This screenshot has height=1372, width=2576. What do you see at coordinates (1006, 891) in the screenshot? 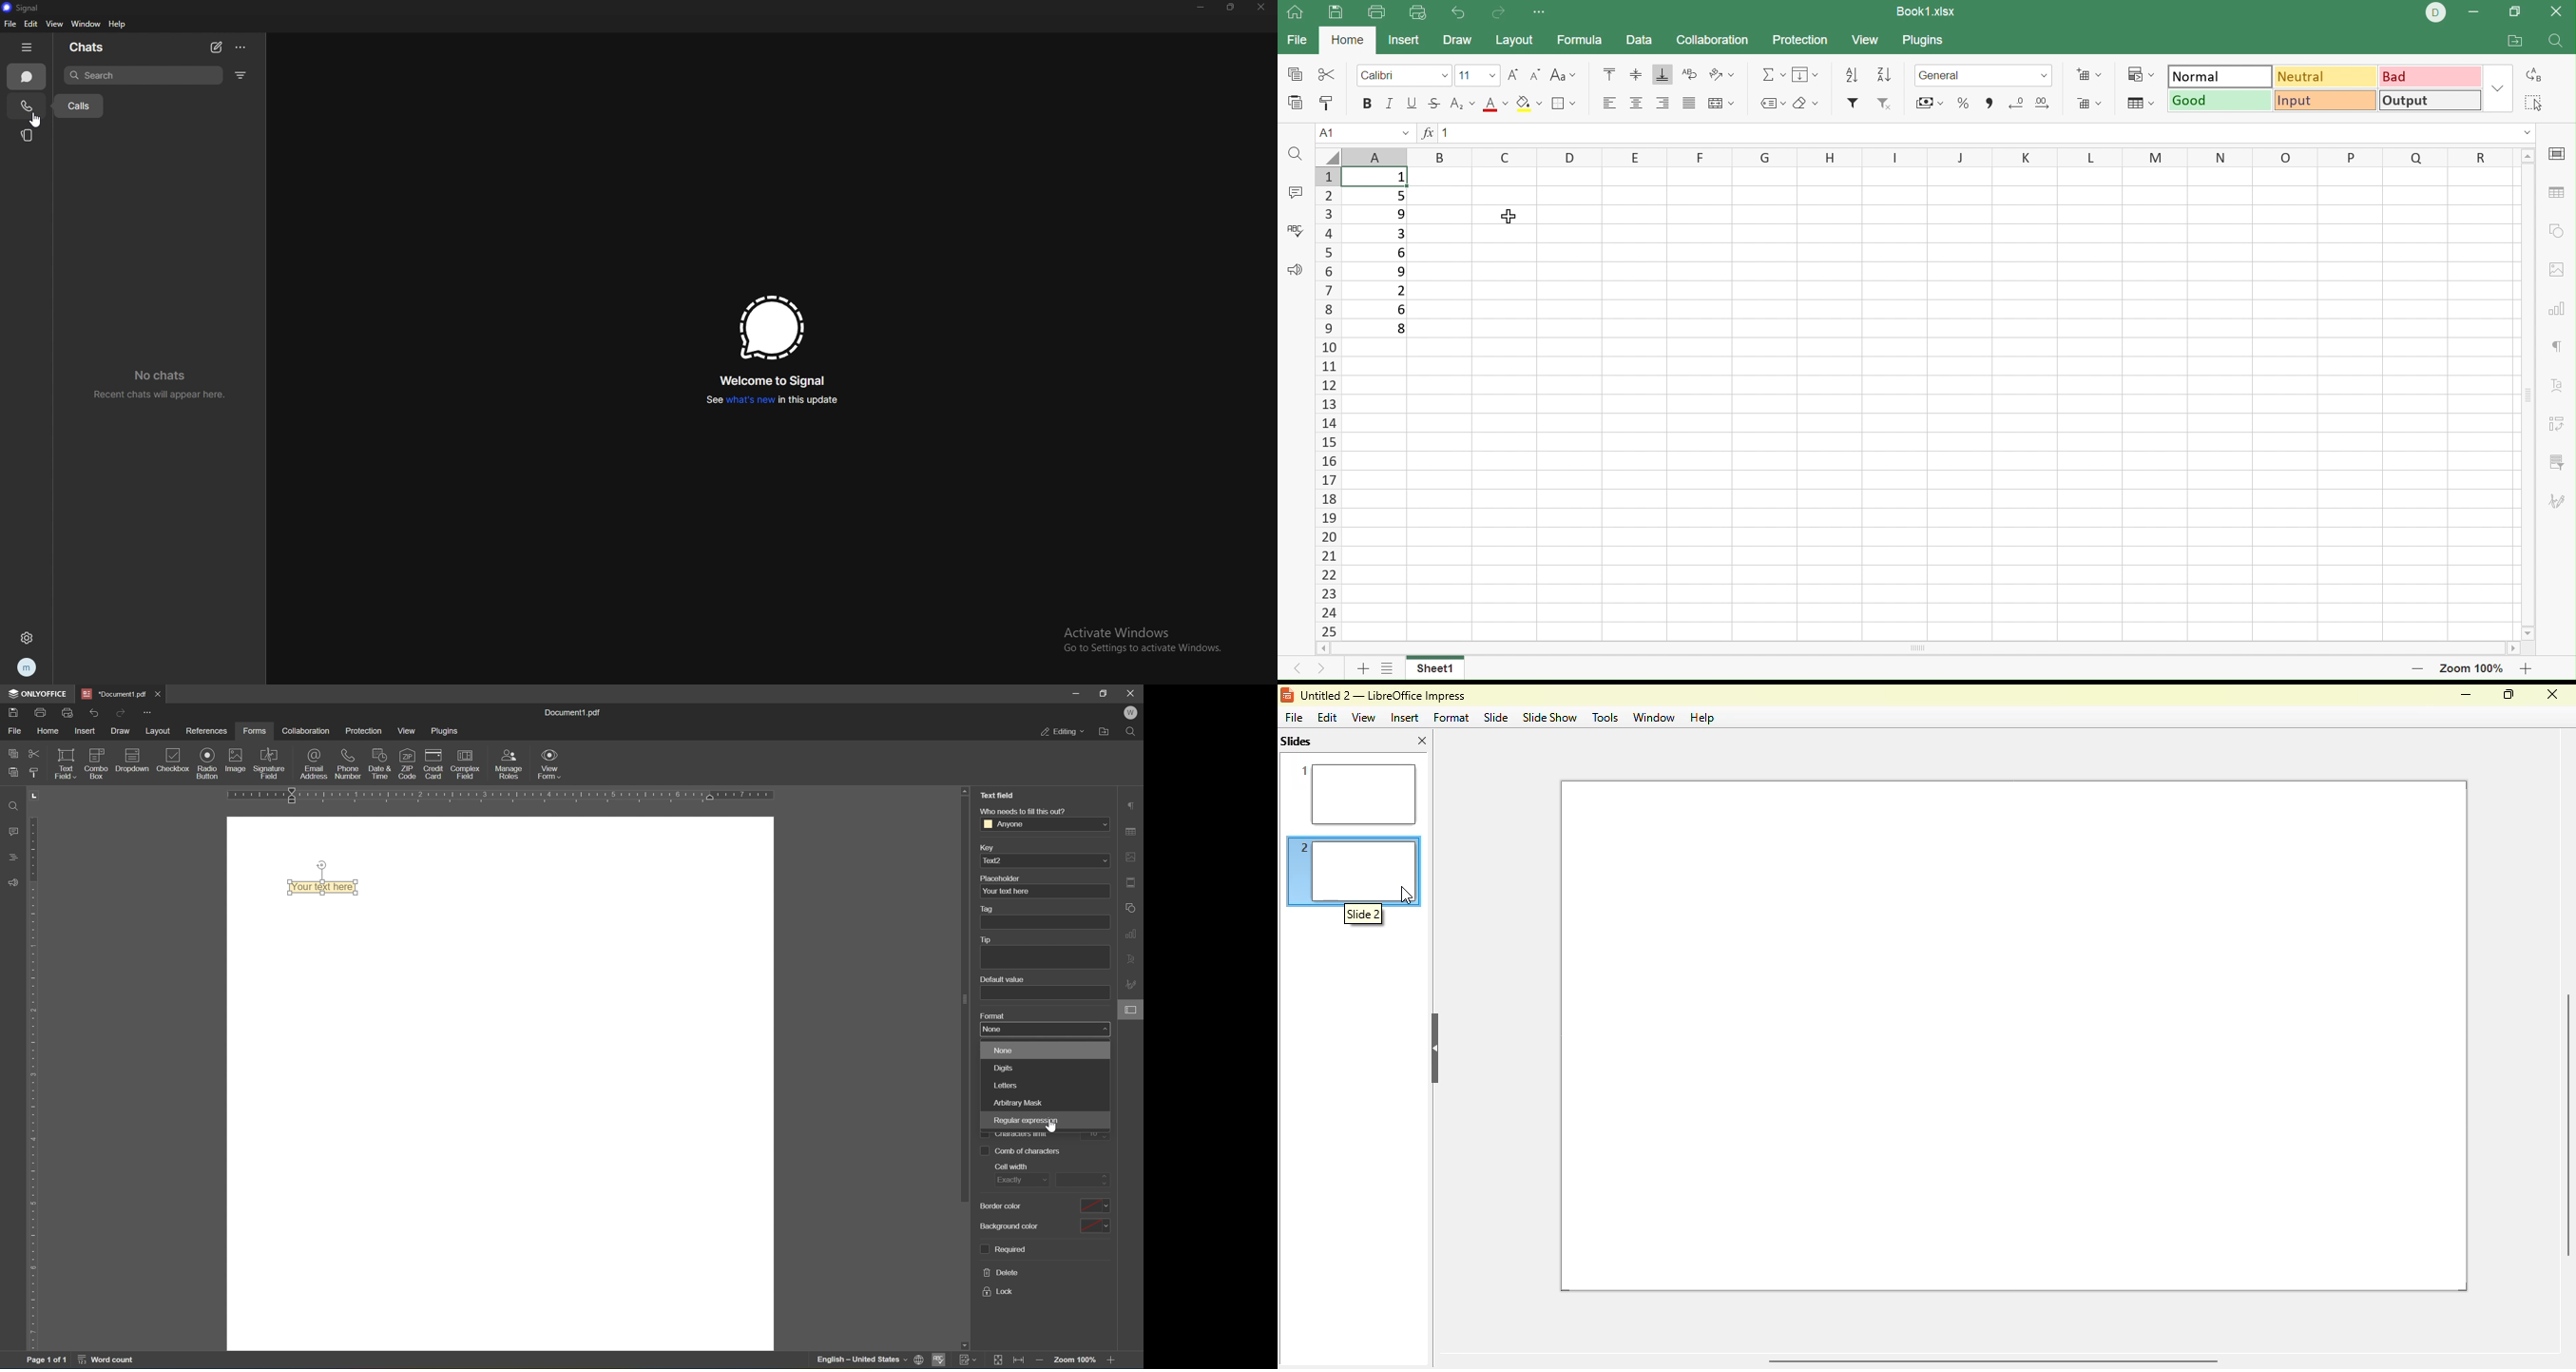
I see `your text here` at bounding box center [1006, 891].